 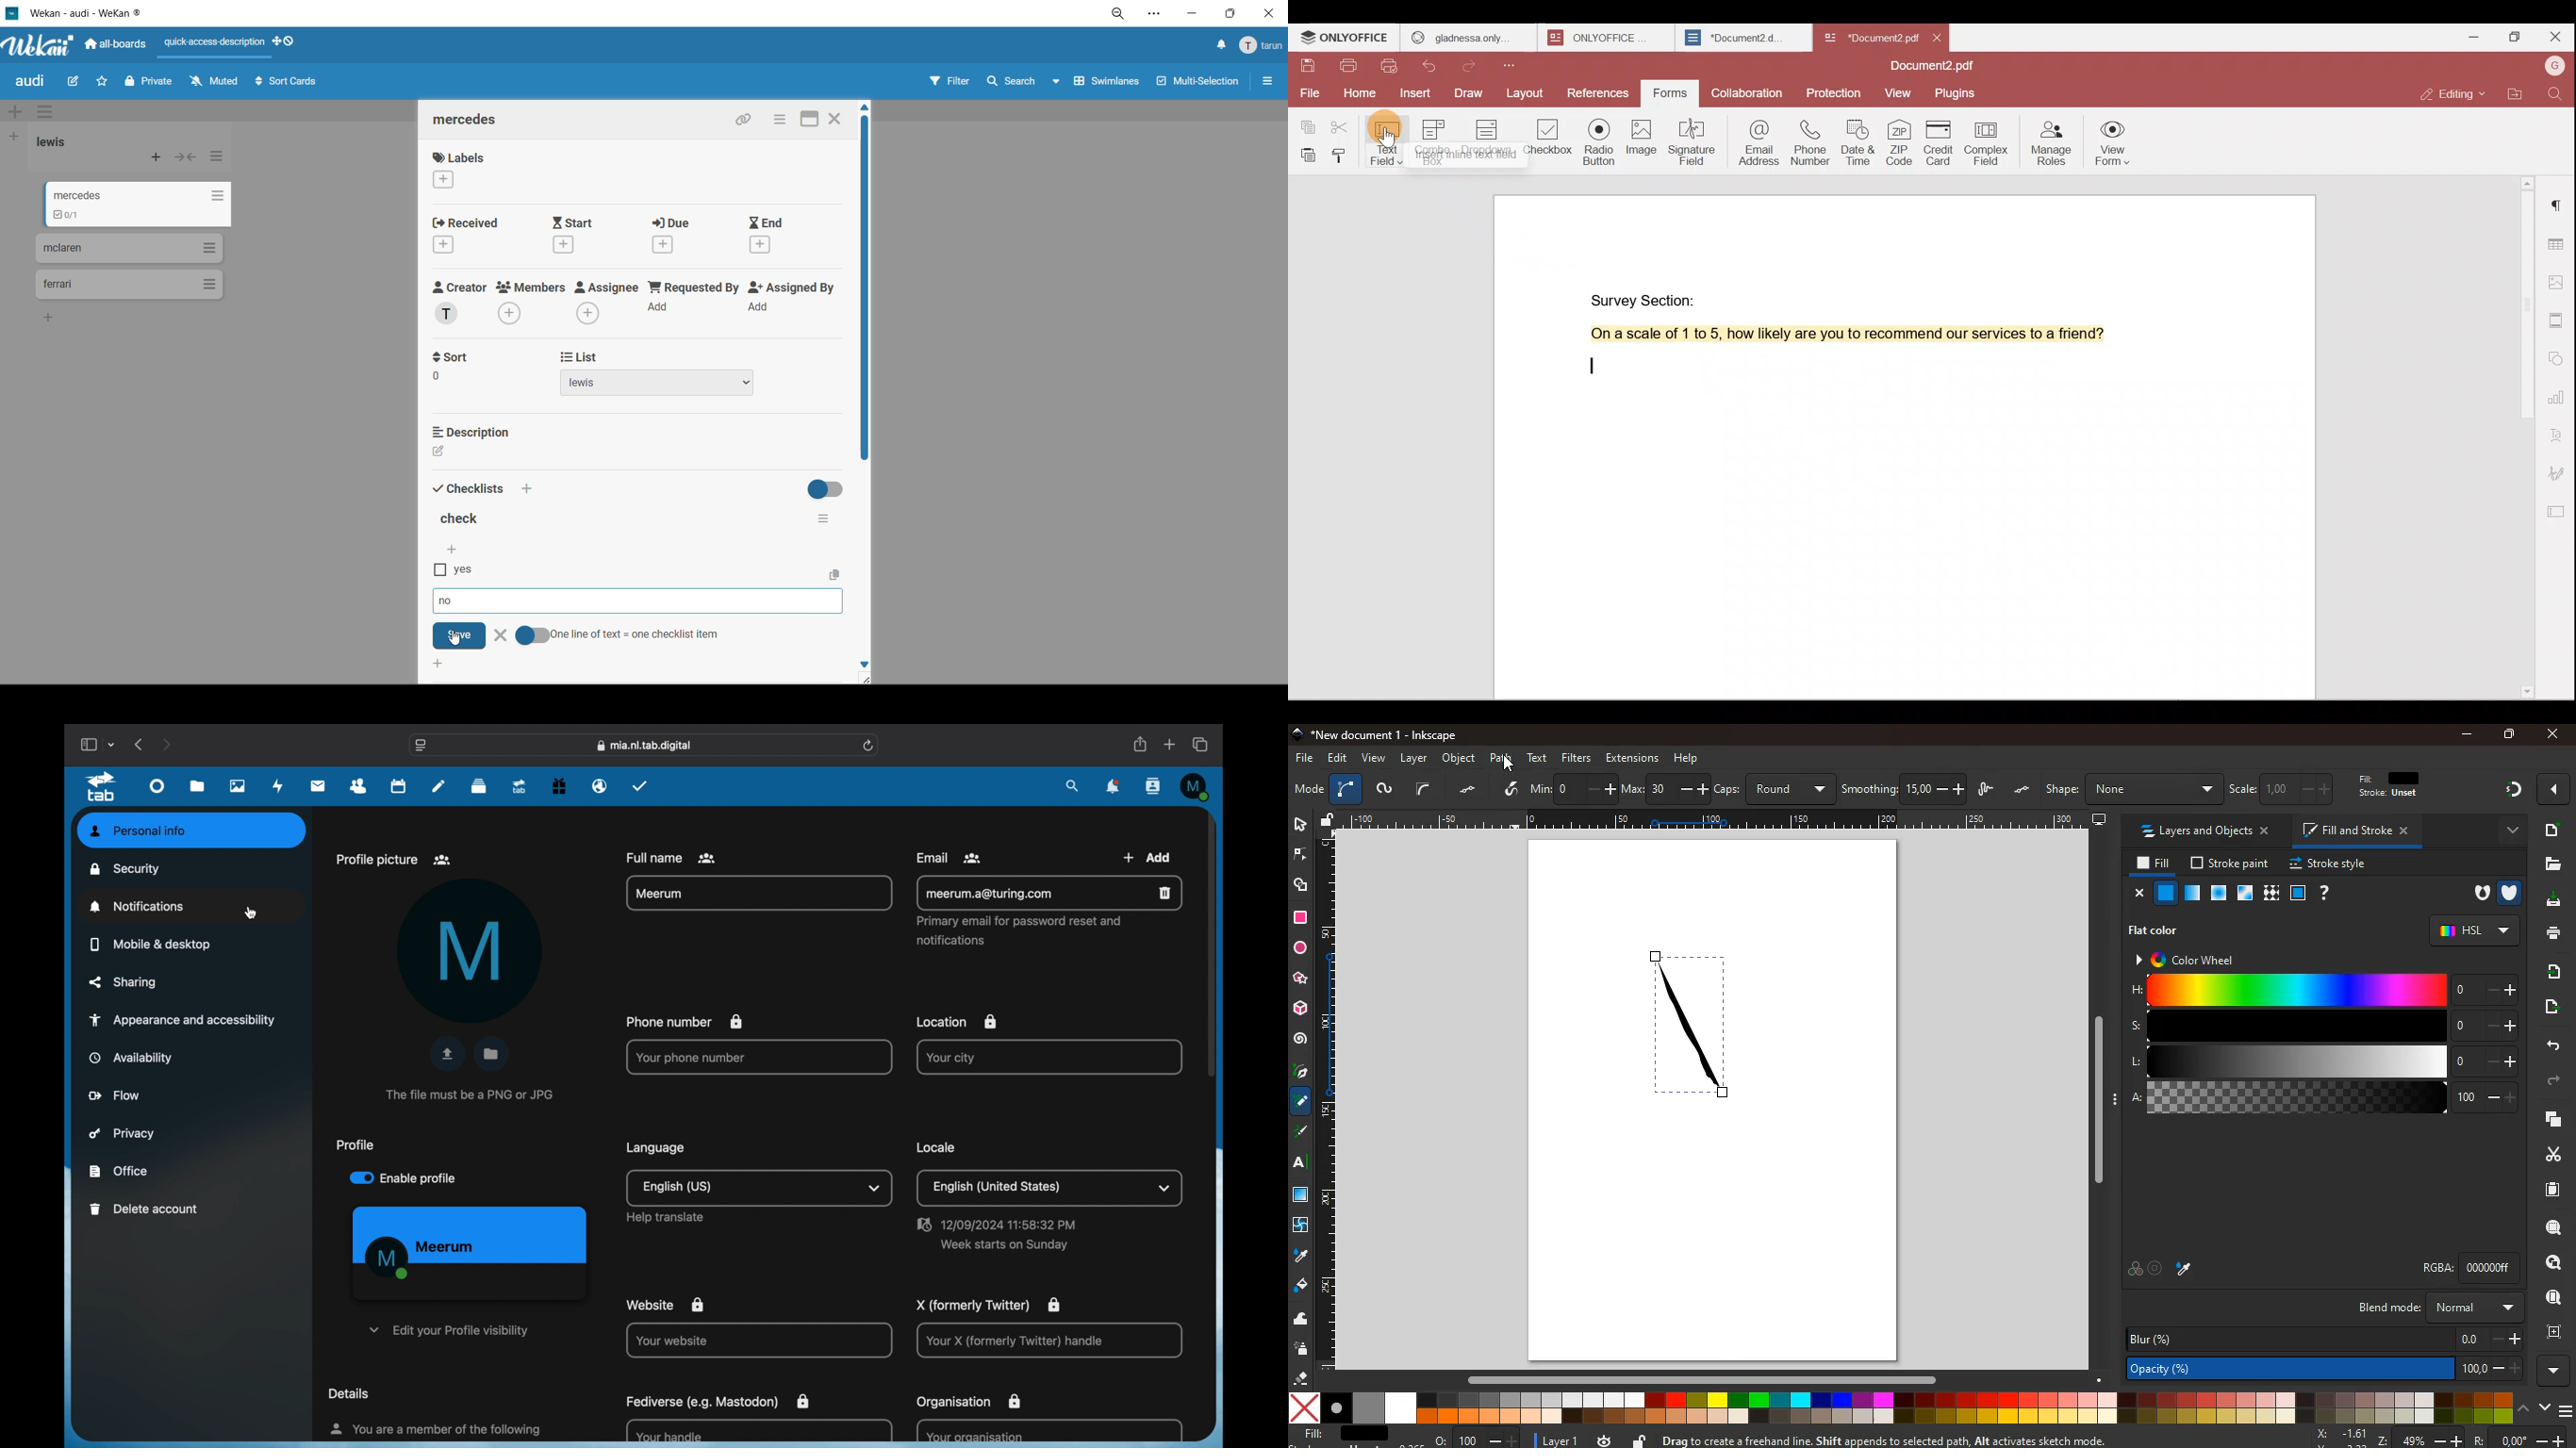 What do you see at coordinates (988, 1304) in the screenshot?
I see `X` at bounding box center [988, 1304].